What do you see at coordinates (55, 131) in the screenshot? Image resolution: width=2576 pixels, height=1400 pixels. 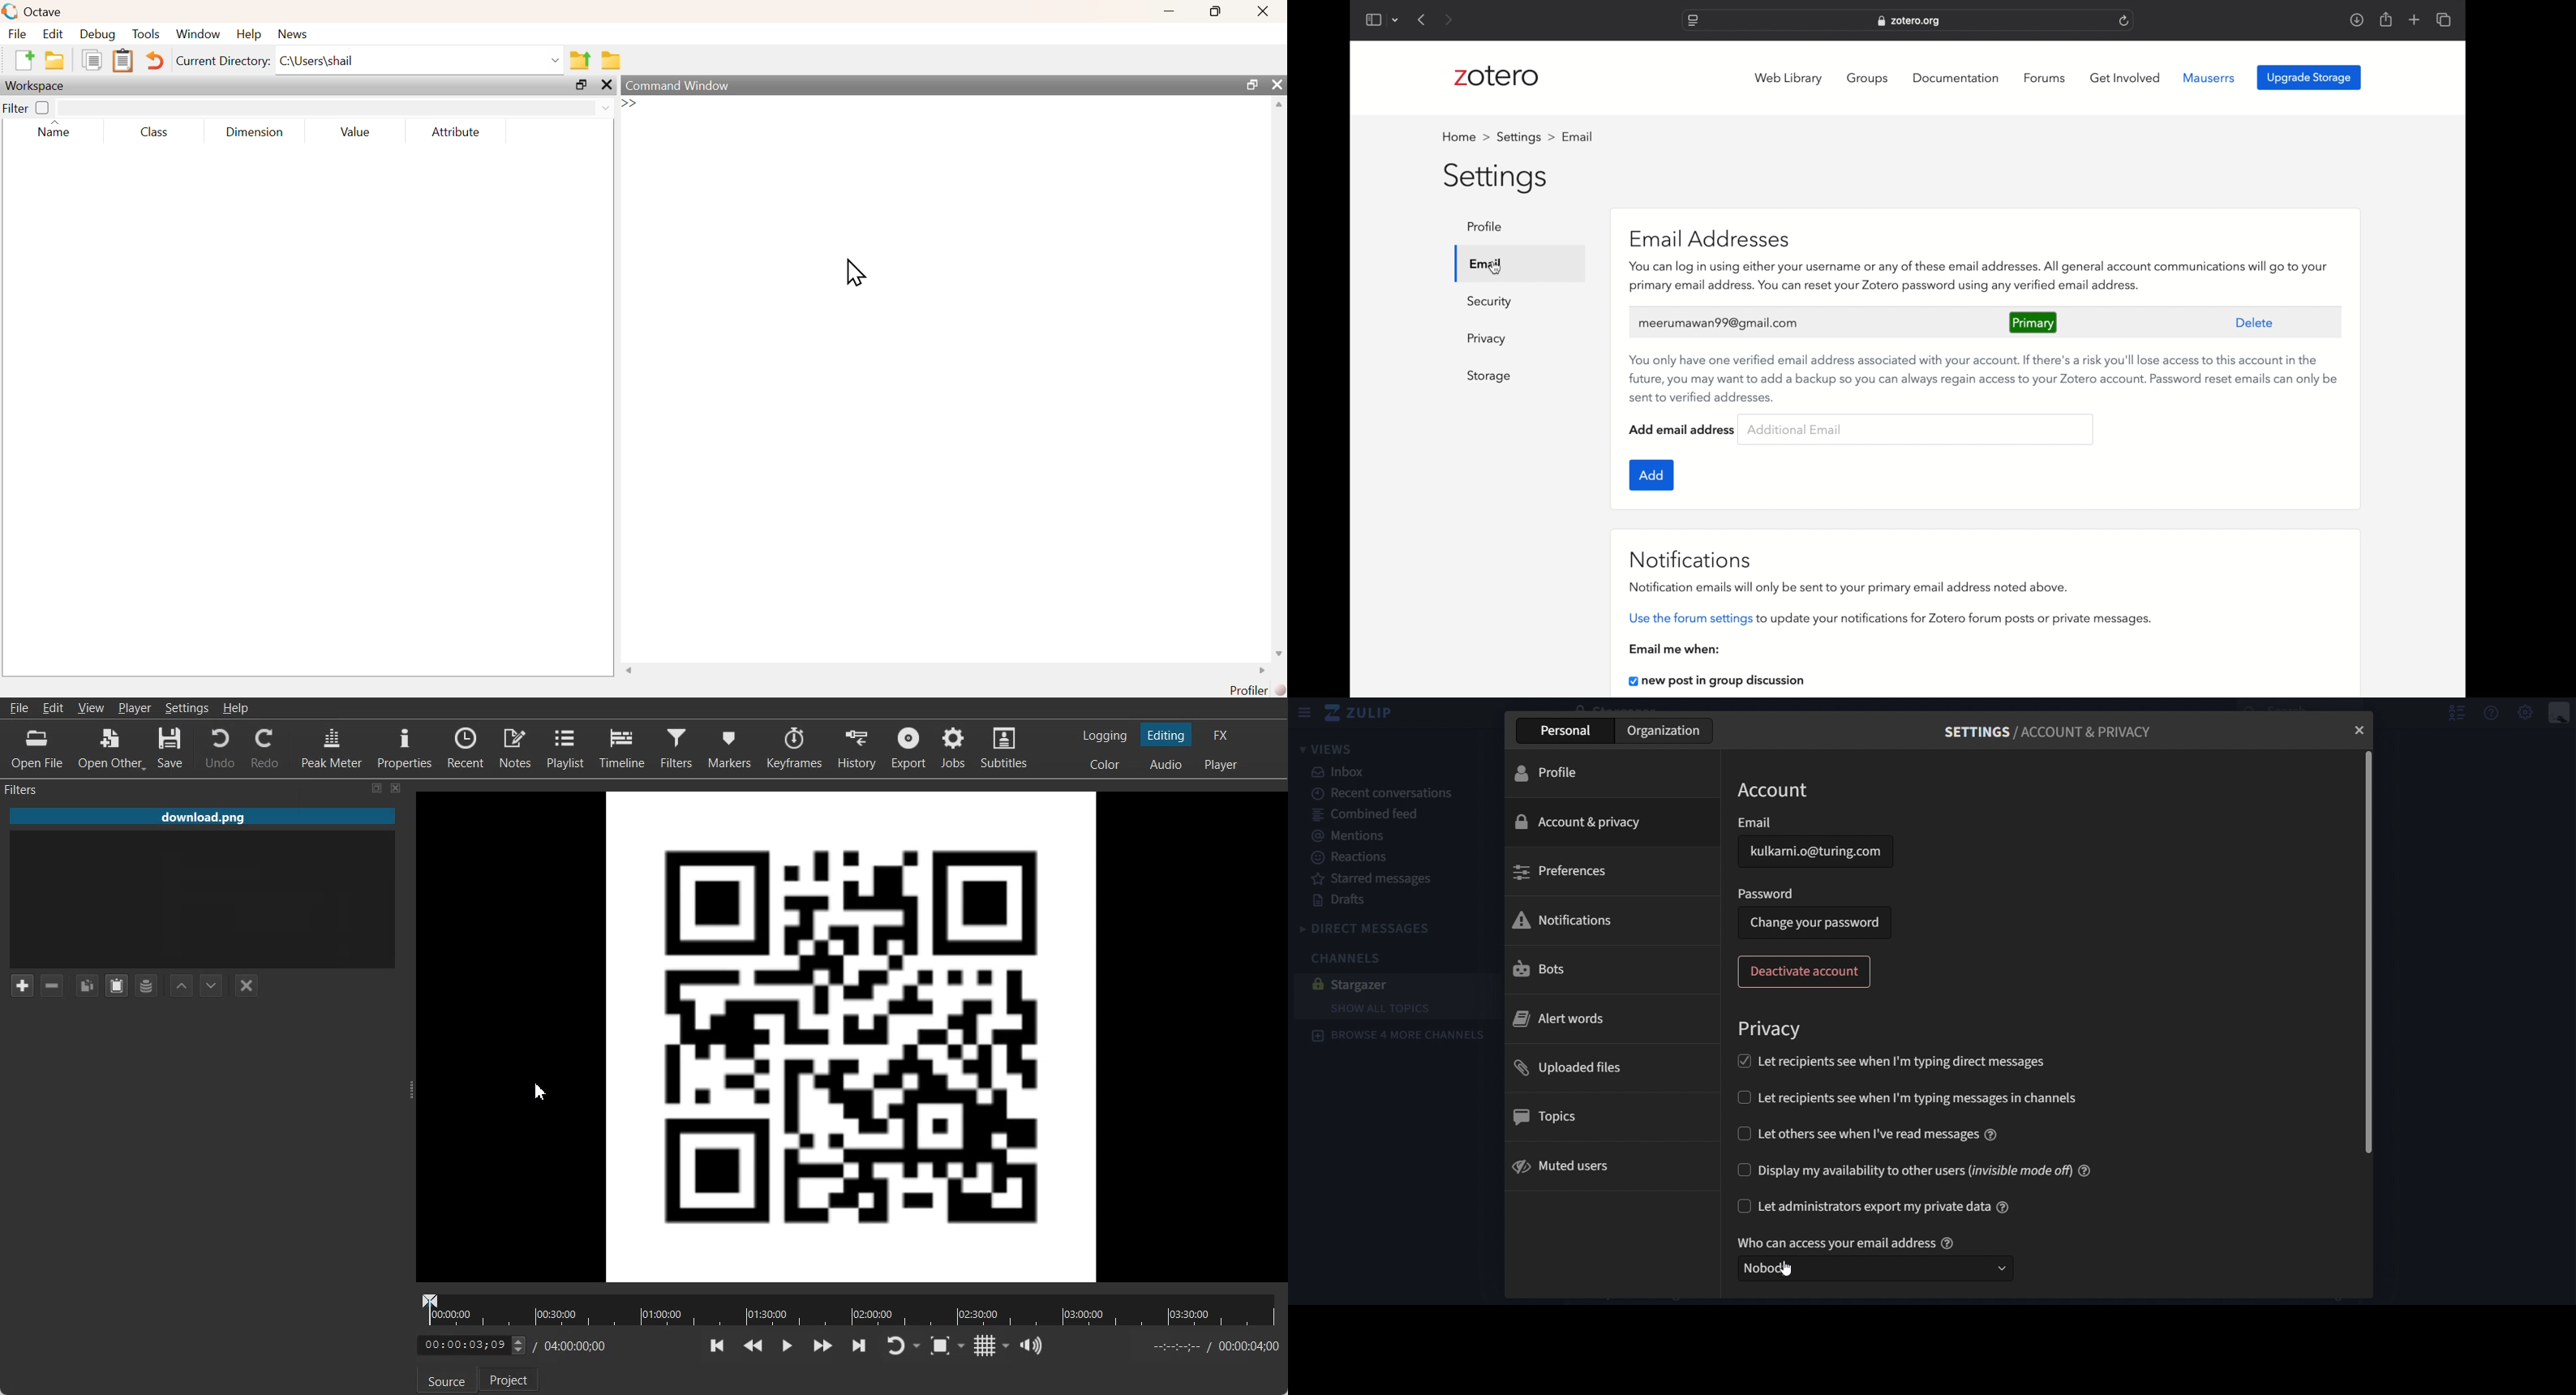 I see `Name` at bounding box center [55, 131].